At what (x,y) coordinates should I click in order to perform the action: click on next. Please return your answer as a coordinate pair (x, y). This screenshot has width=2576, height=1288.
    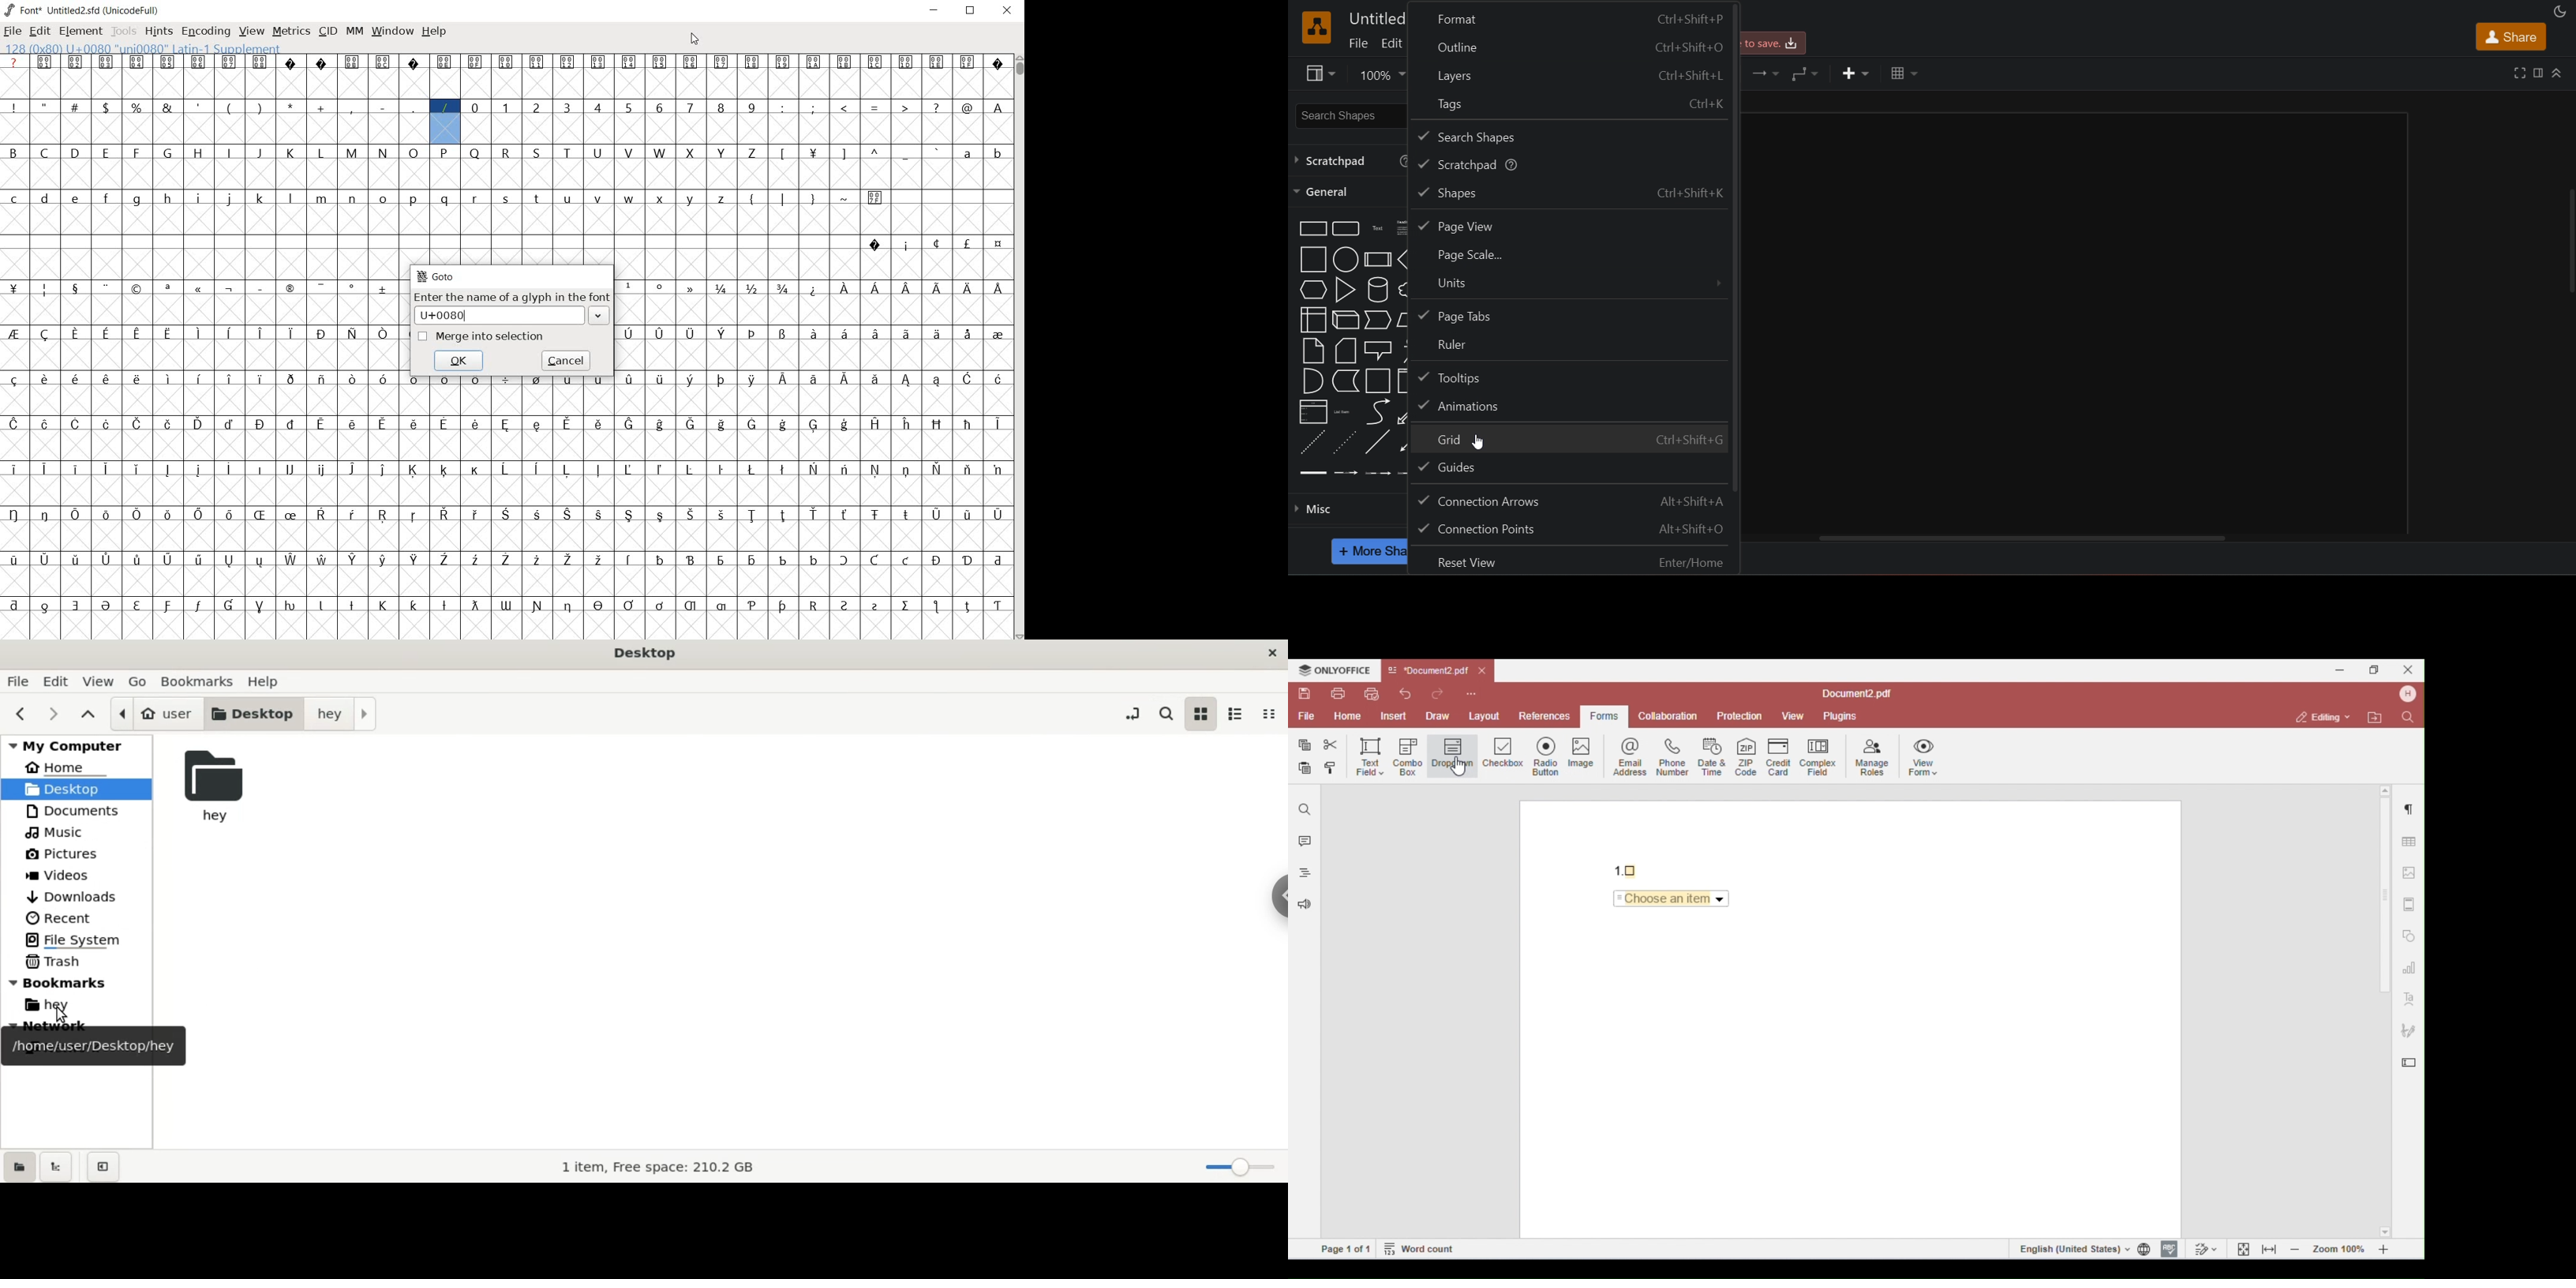
    Looking at the image, I should click on (52, 715).